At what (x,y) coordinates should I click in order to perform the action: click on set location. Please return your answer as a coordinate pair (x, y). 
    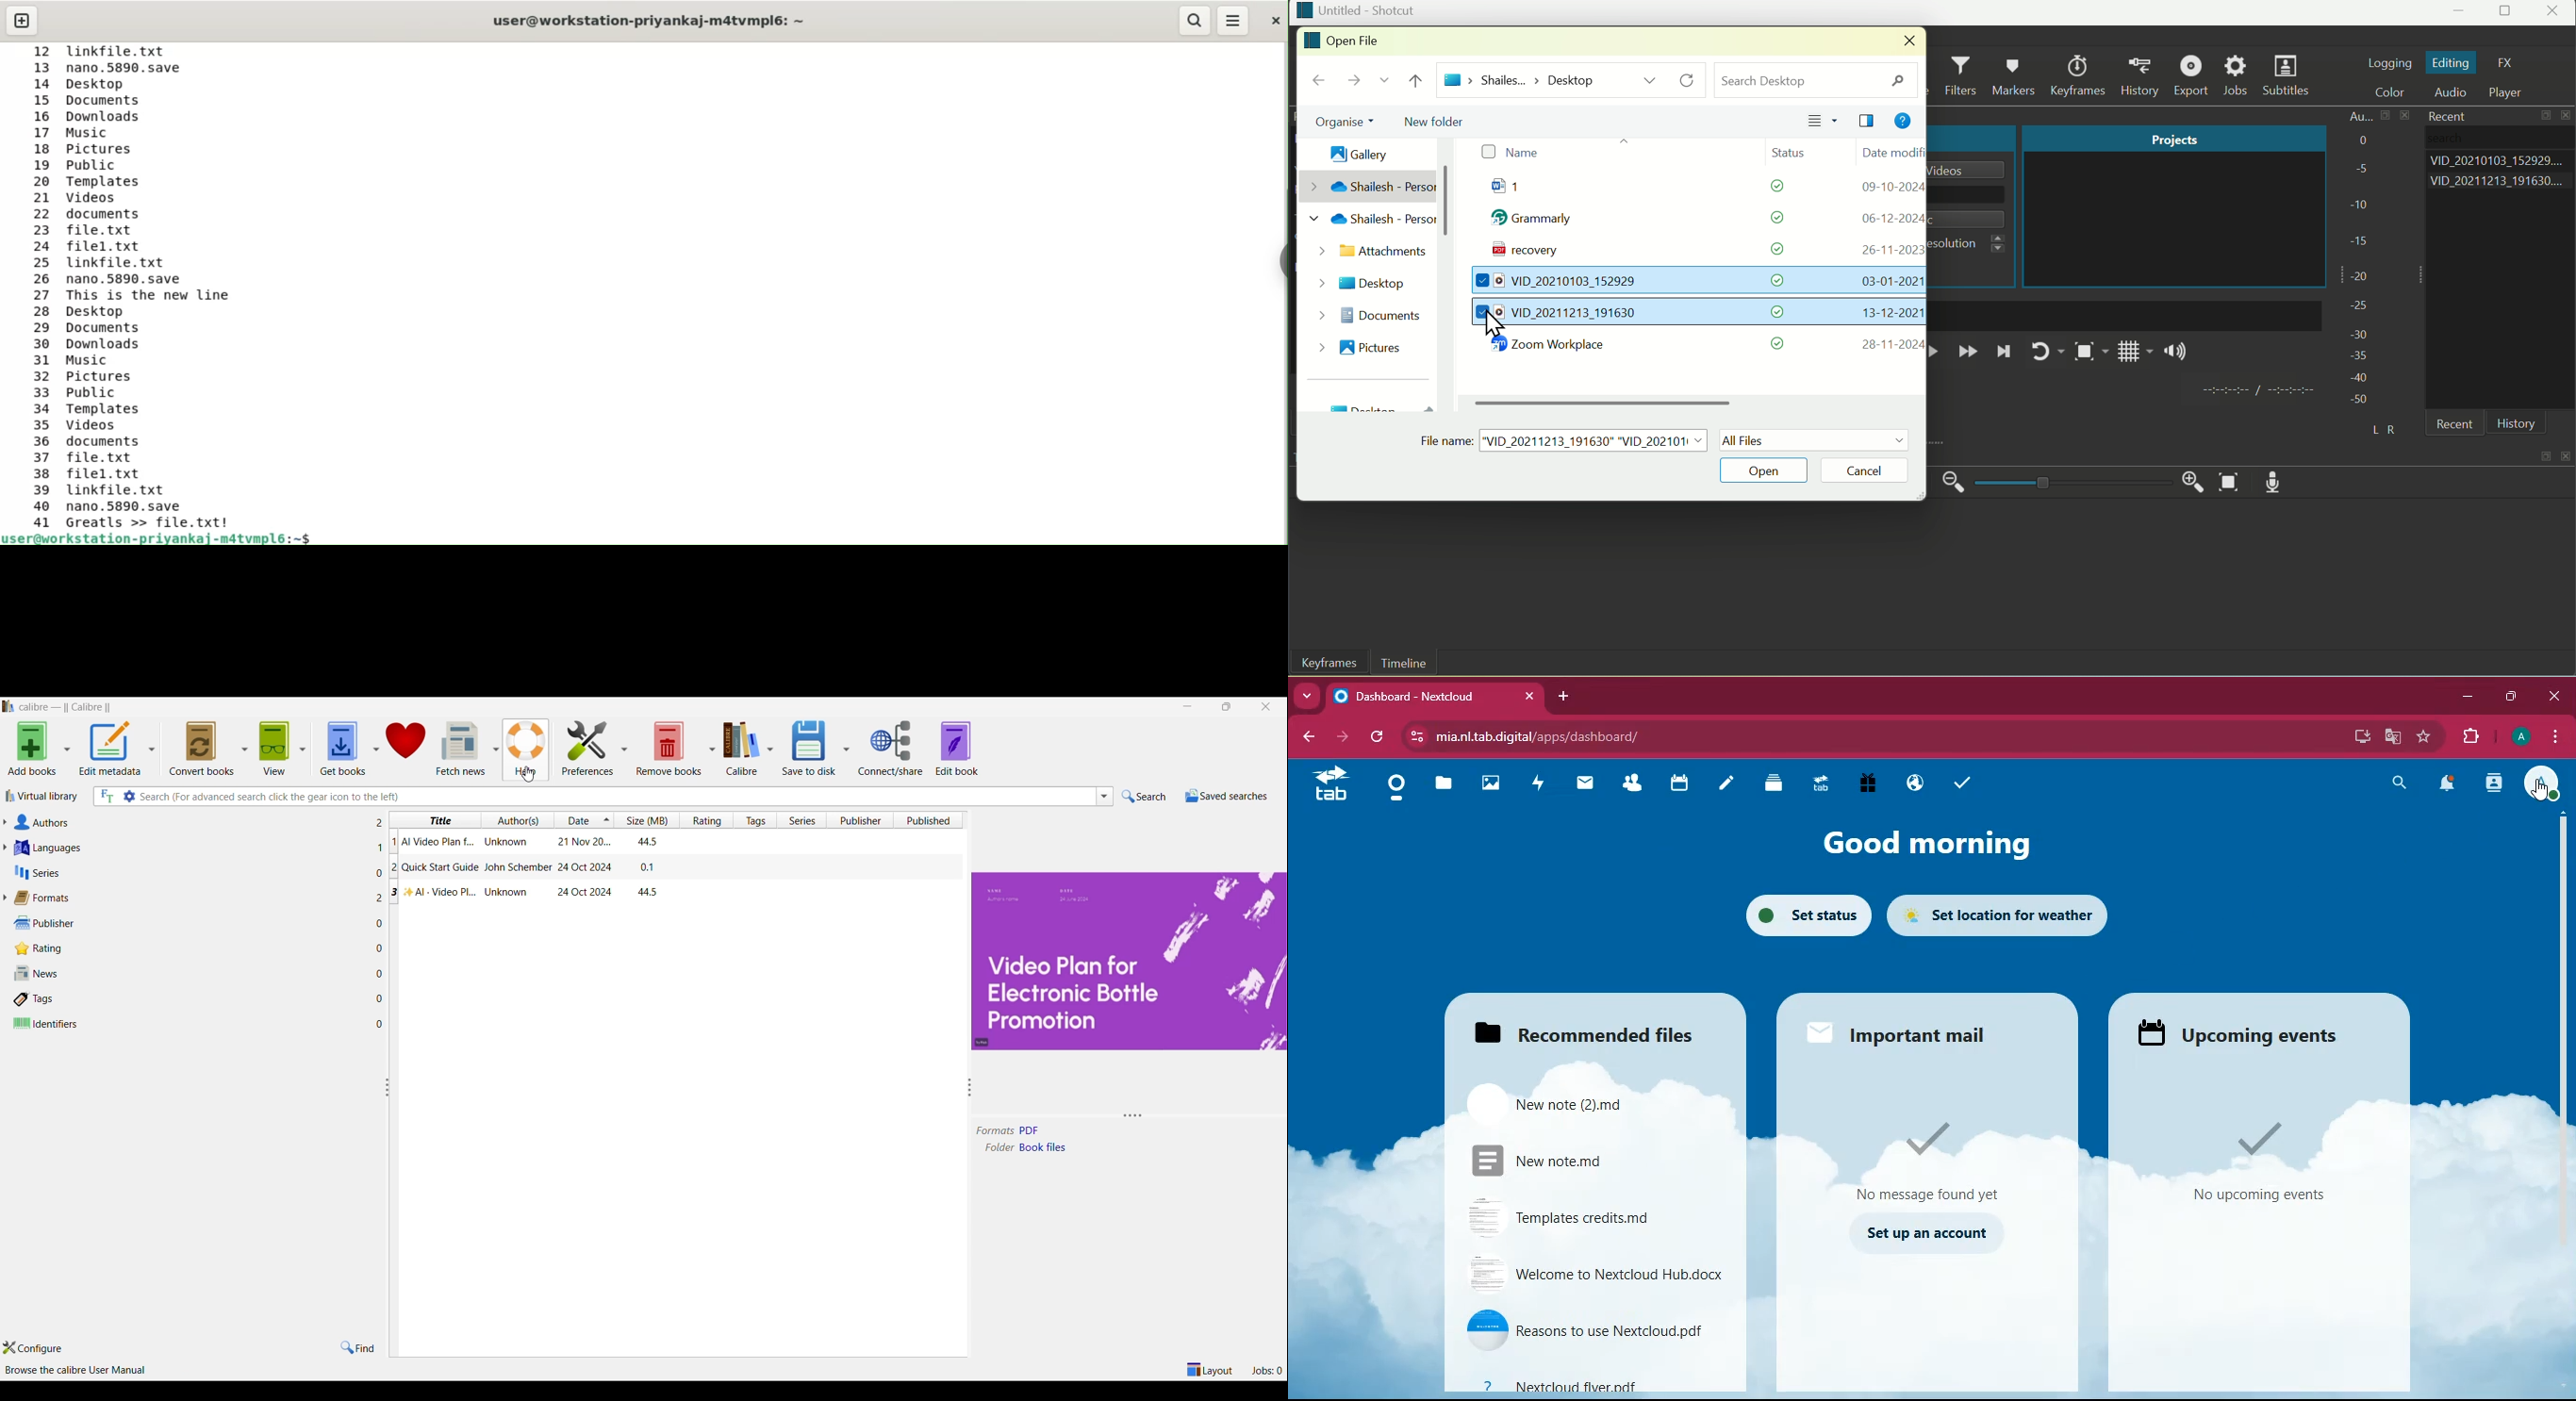
    Looking at the image, I should click on (2006, 918).